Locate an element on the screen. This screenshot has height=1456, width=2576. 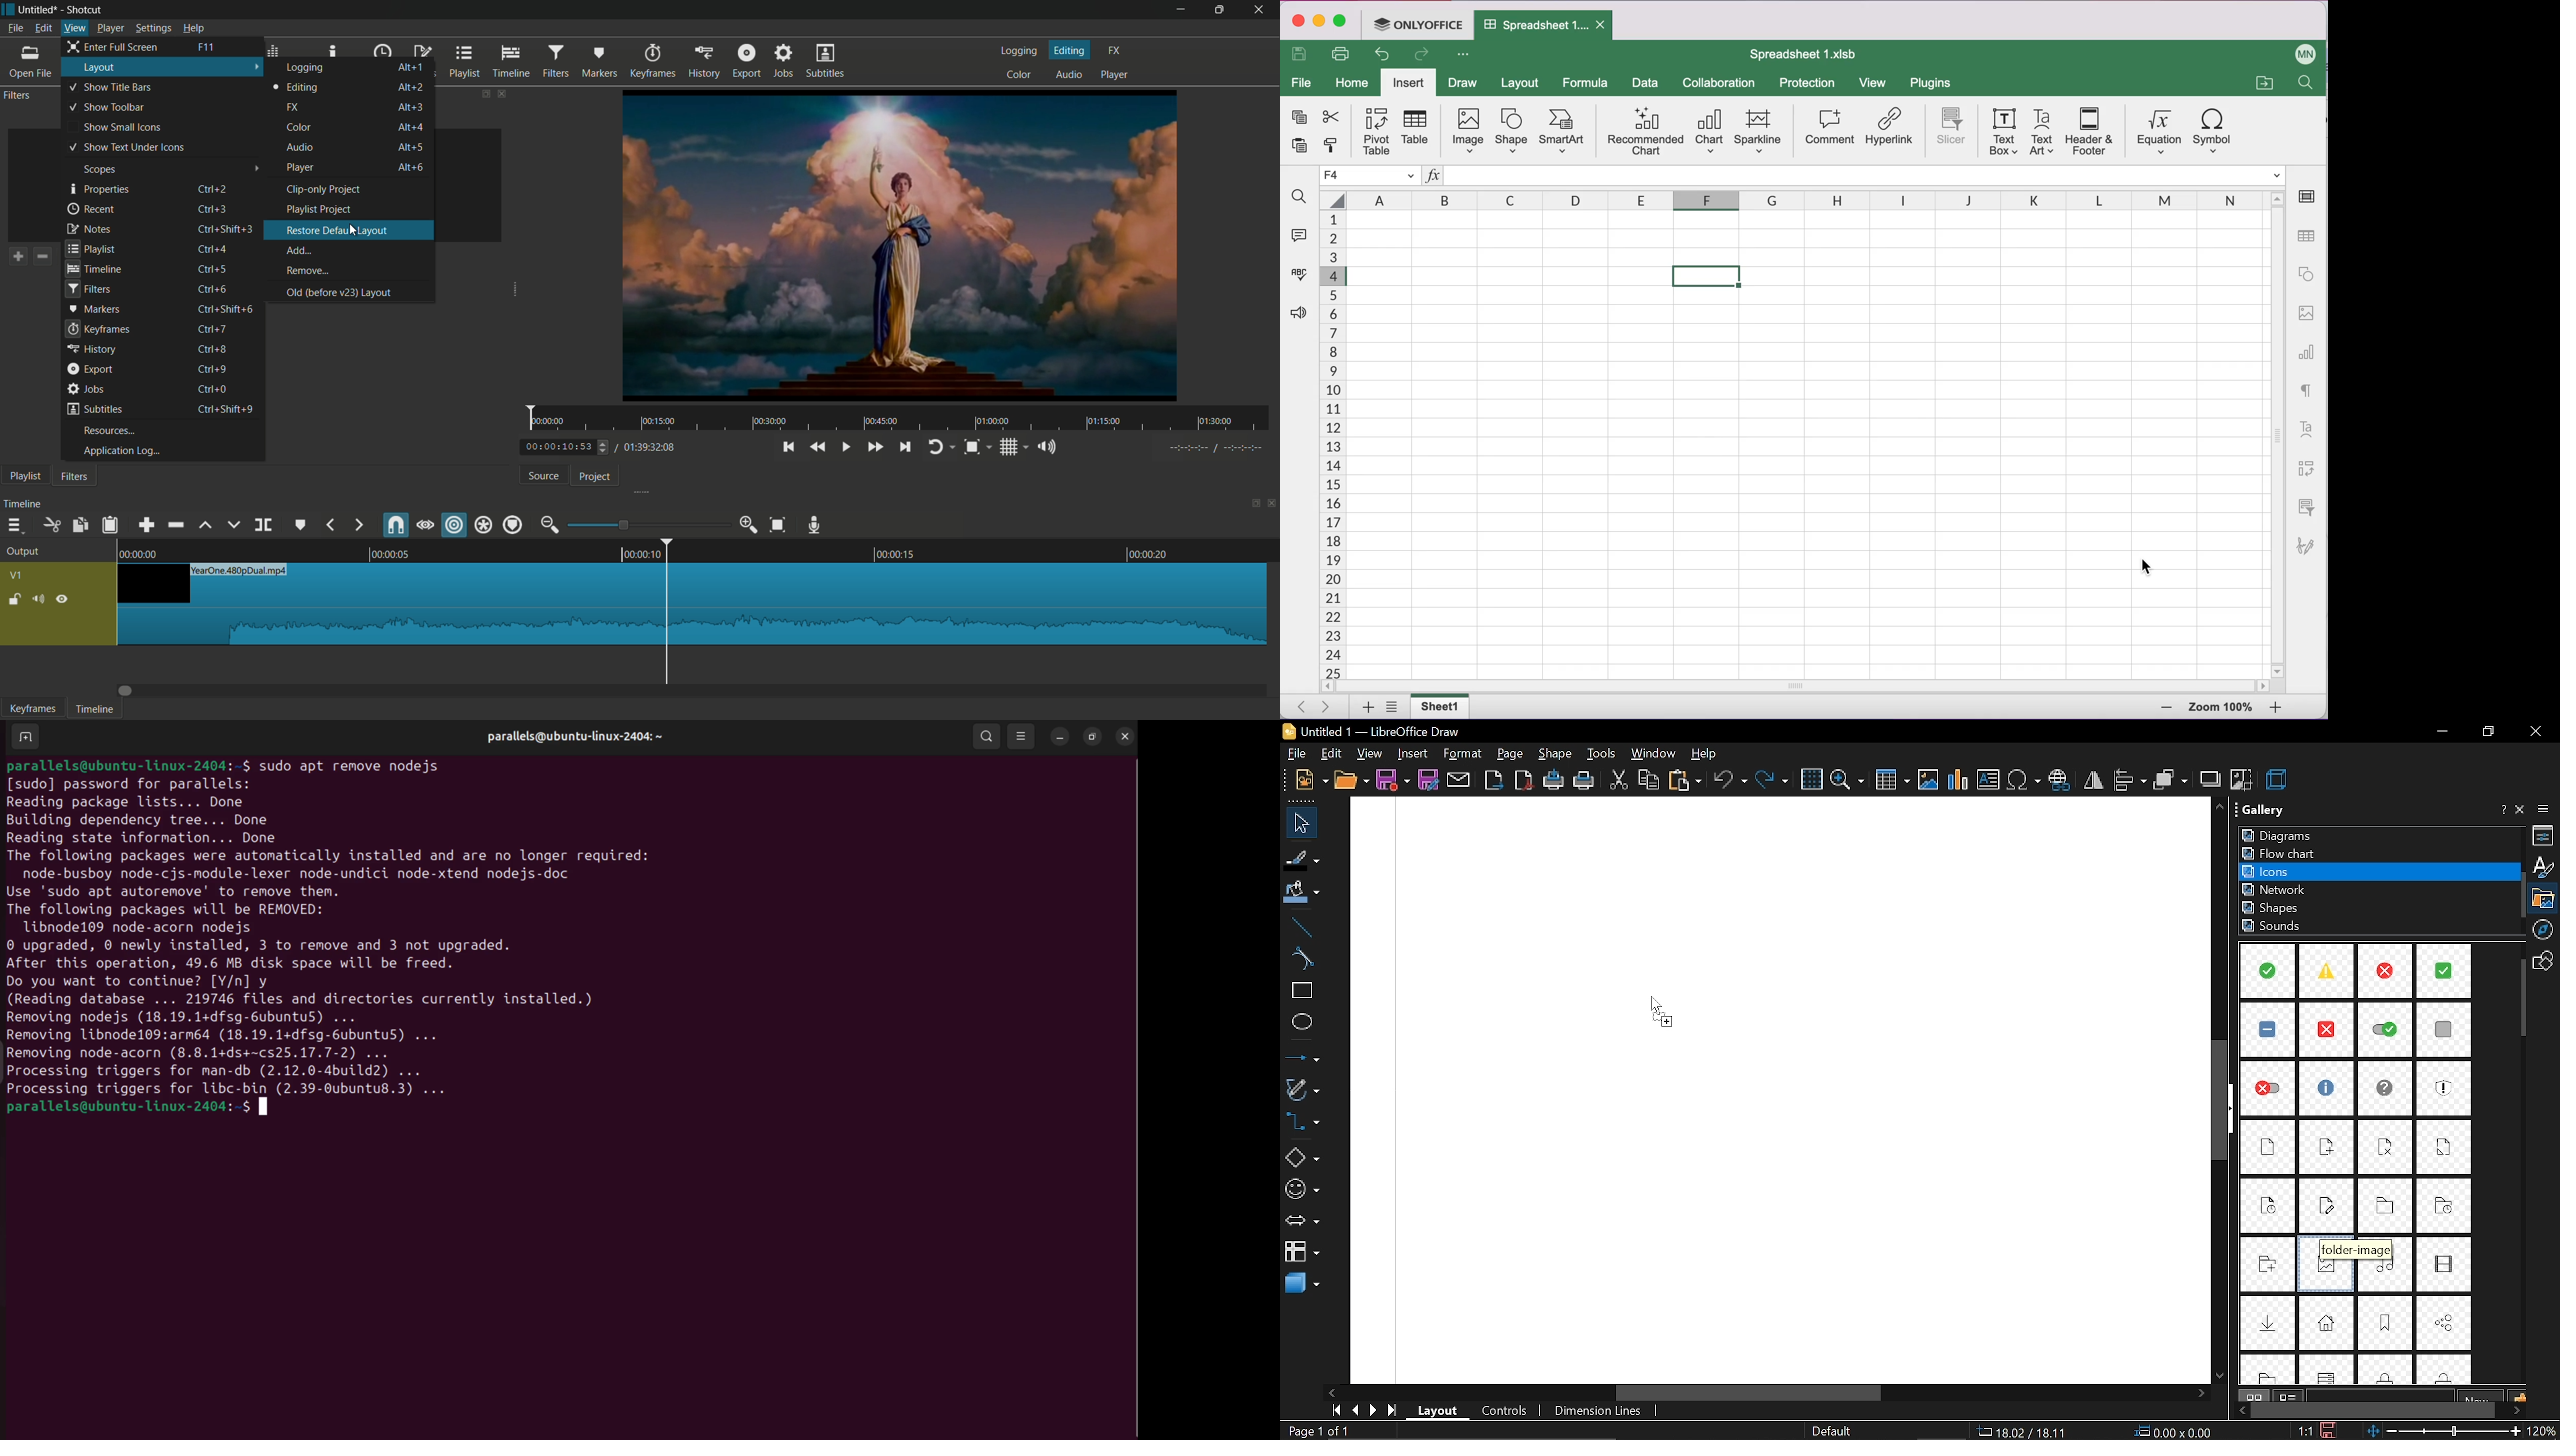
align is located at coordinates (2129, 780).